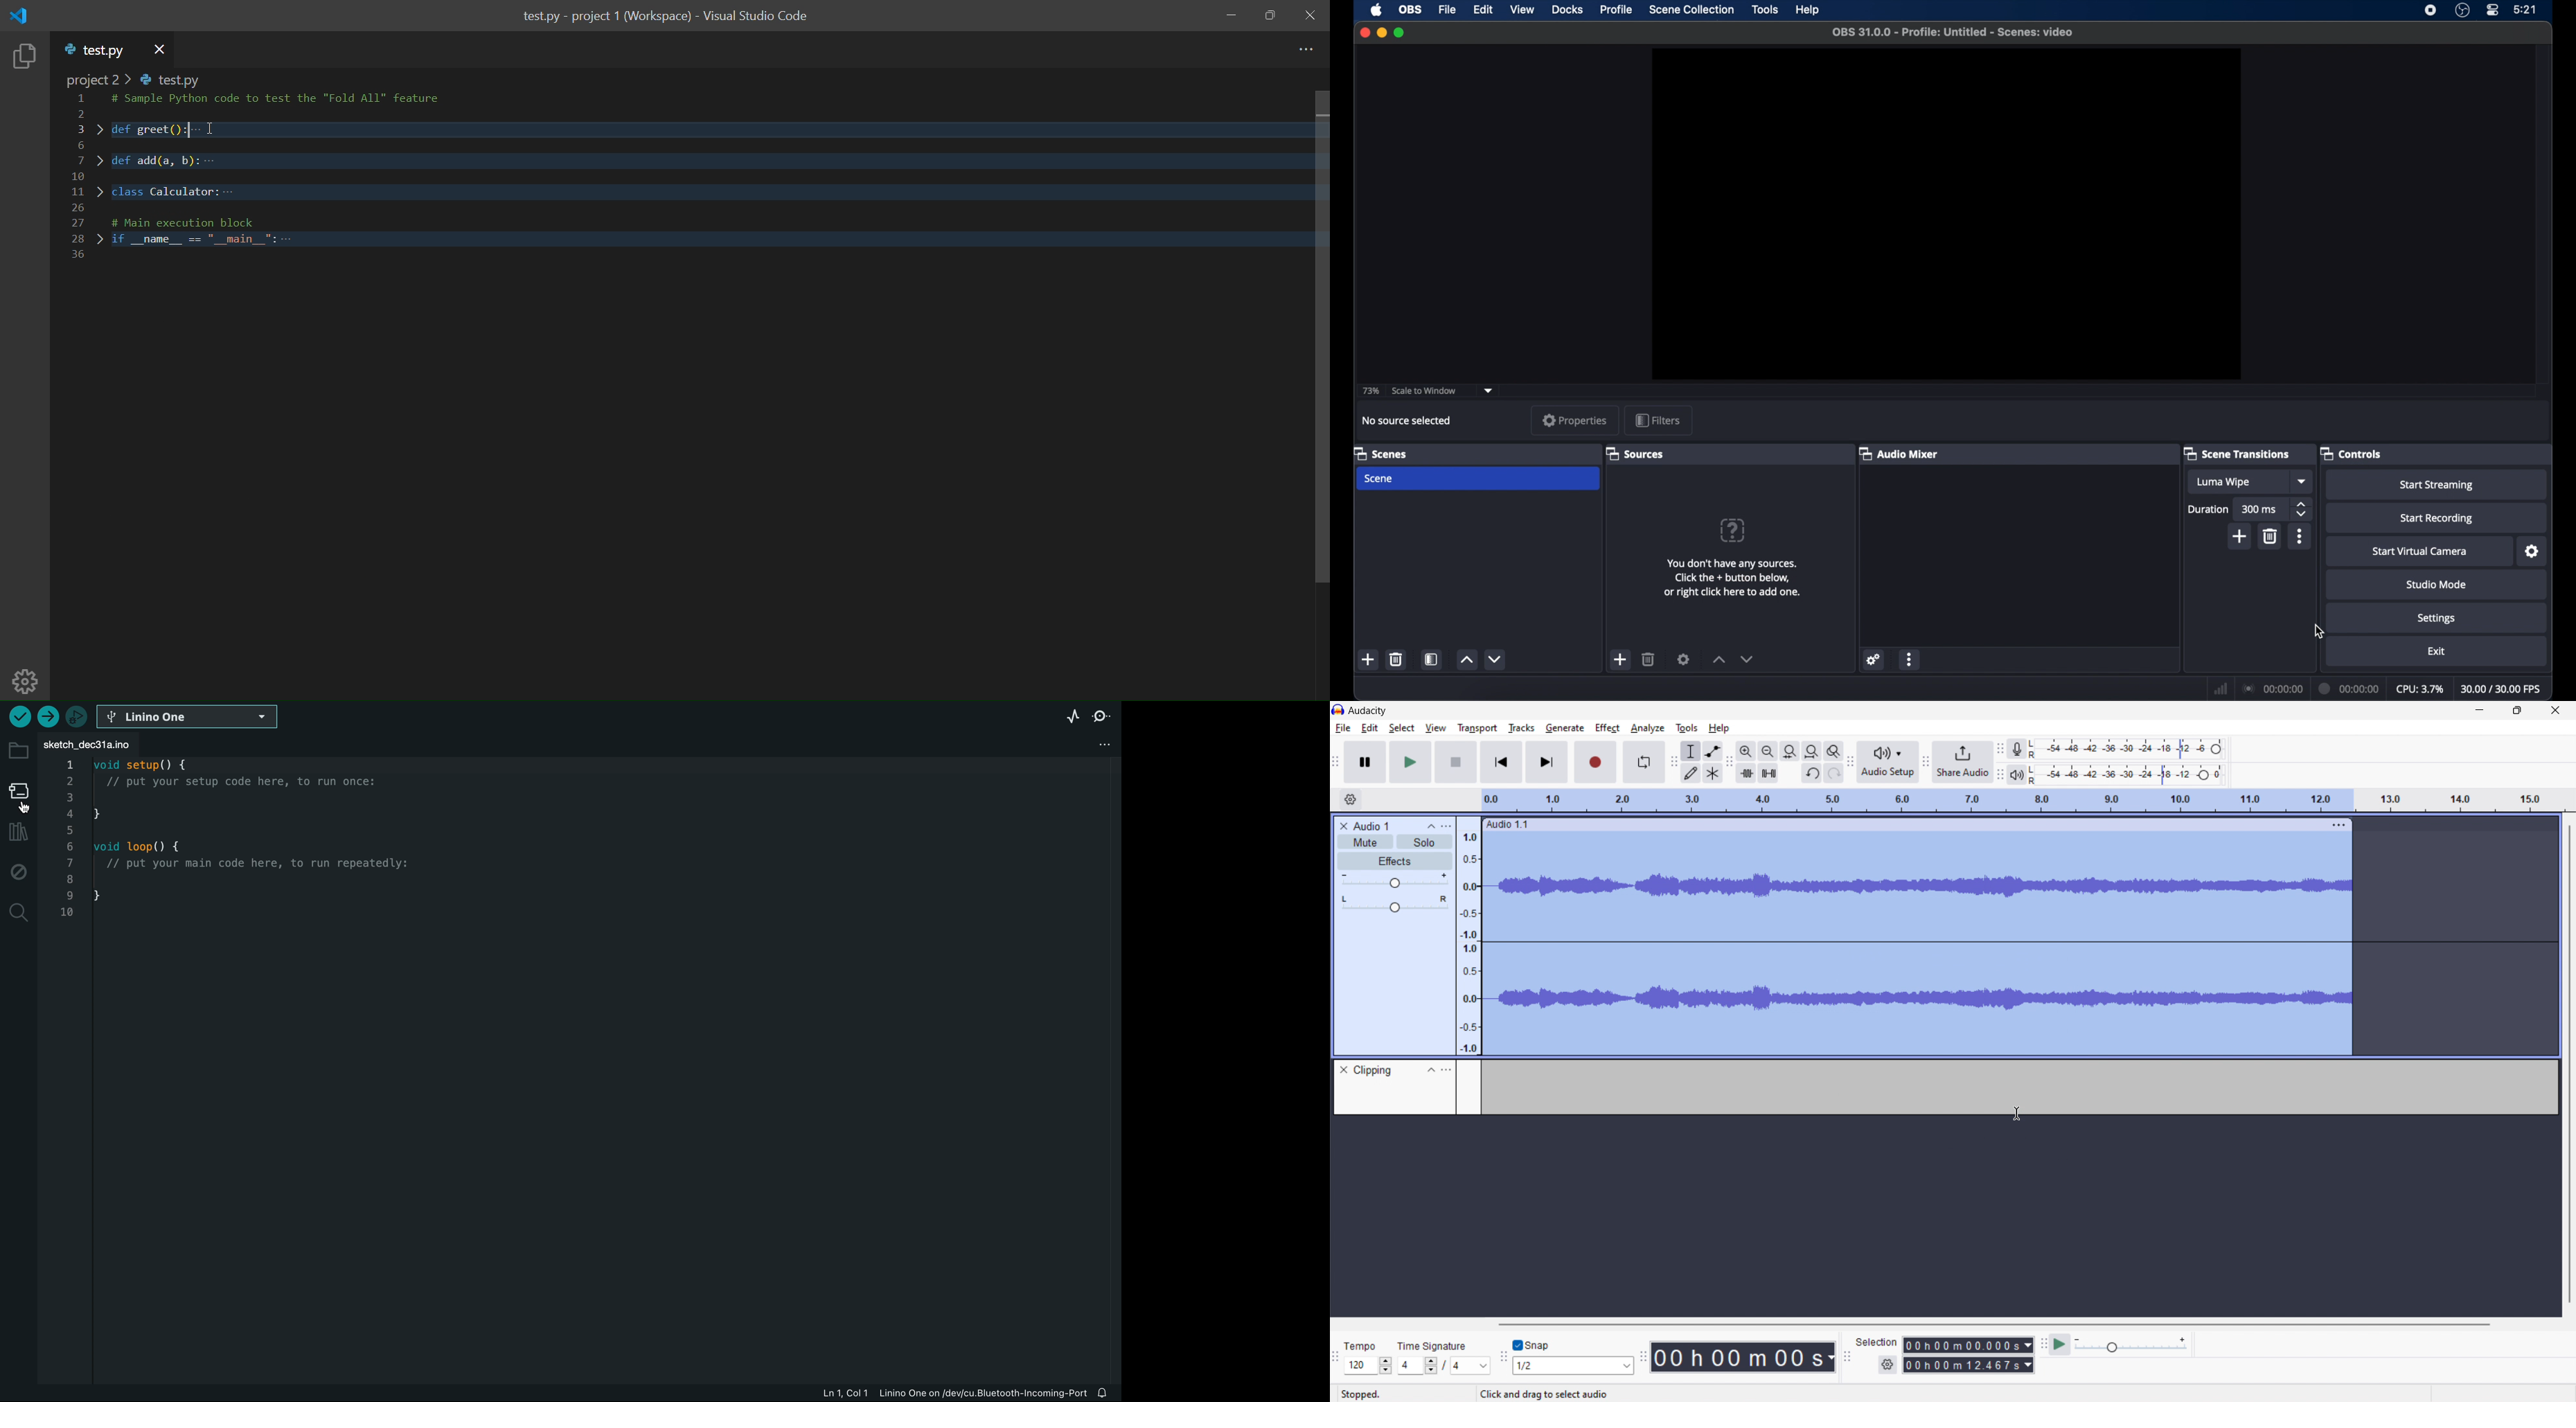  Describe the element at coordinates (1448, 10) in the screenshot. I see `file` at that location.